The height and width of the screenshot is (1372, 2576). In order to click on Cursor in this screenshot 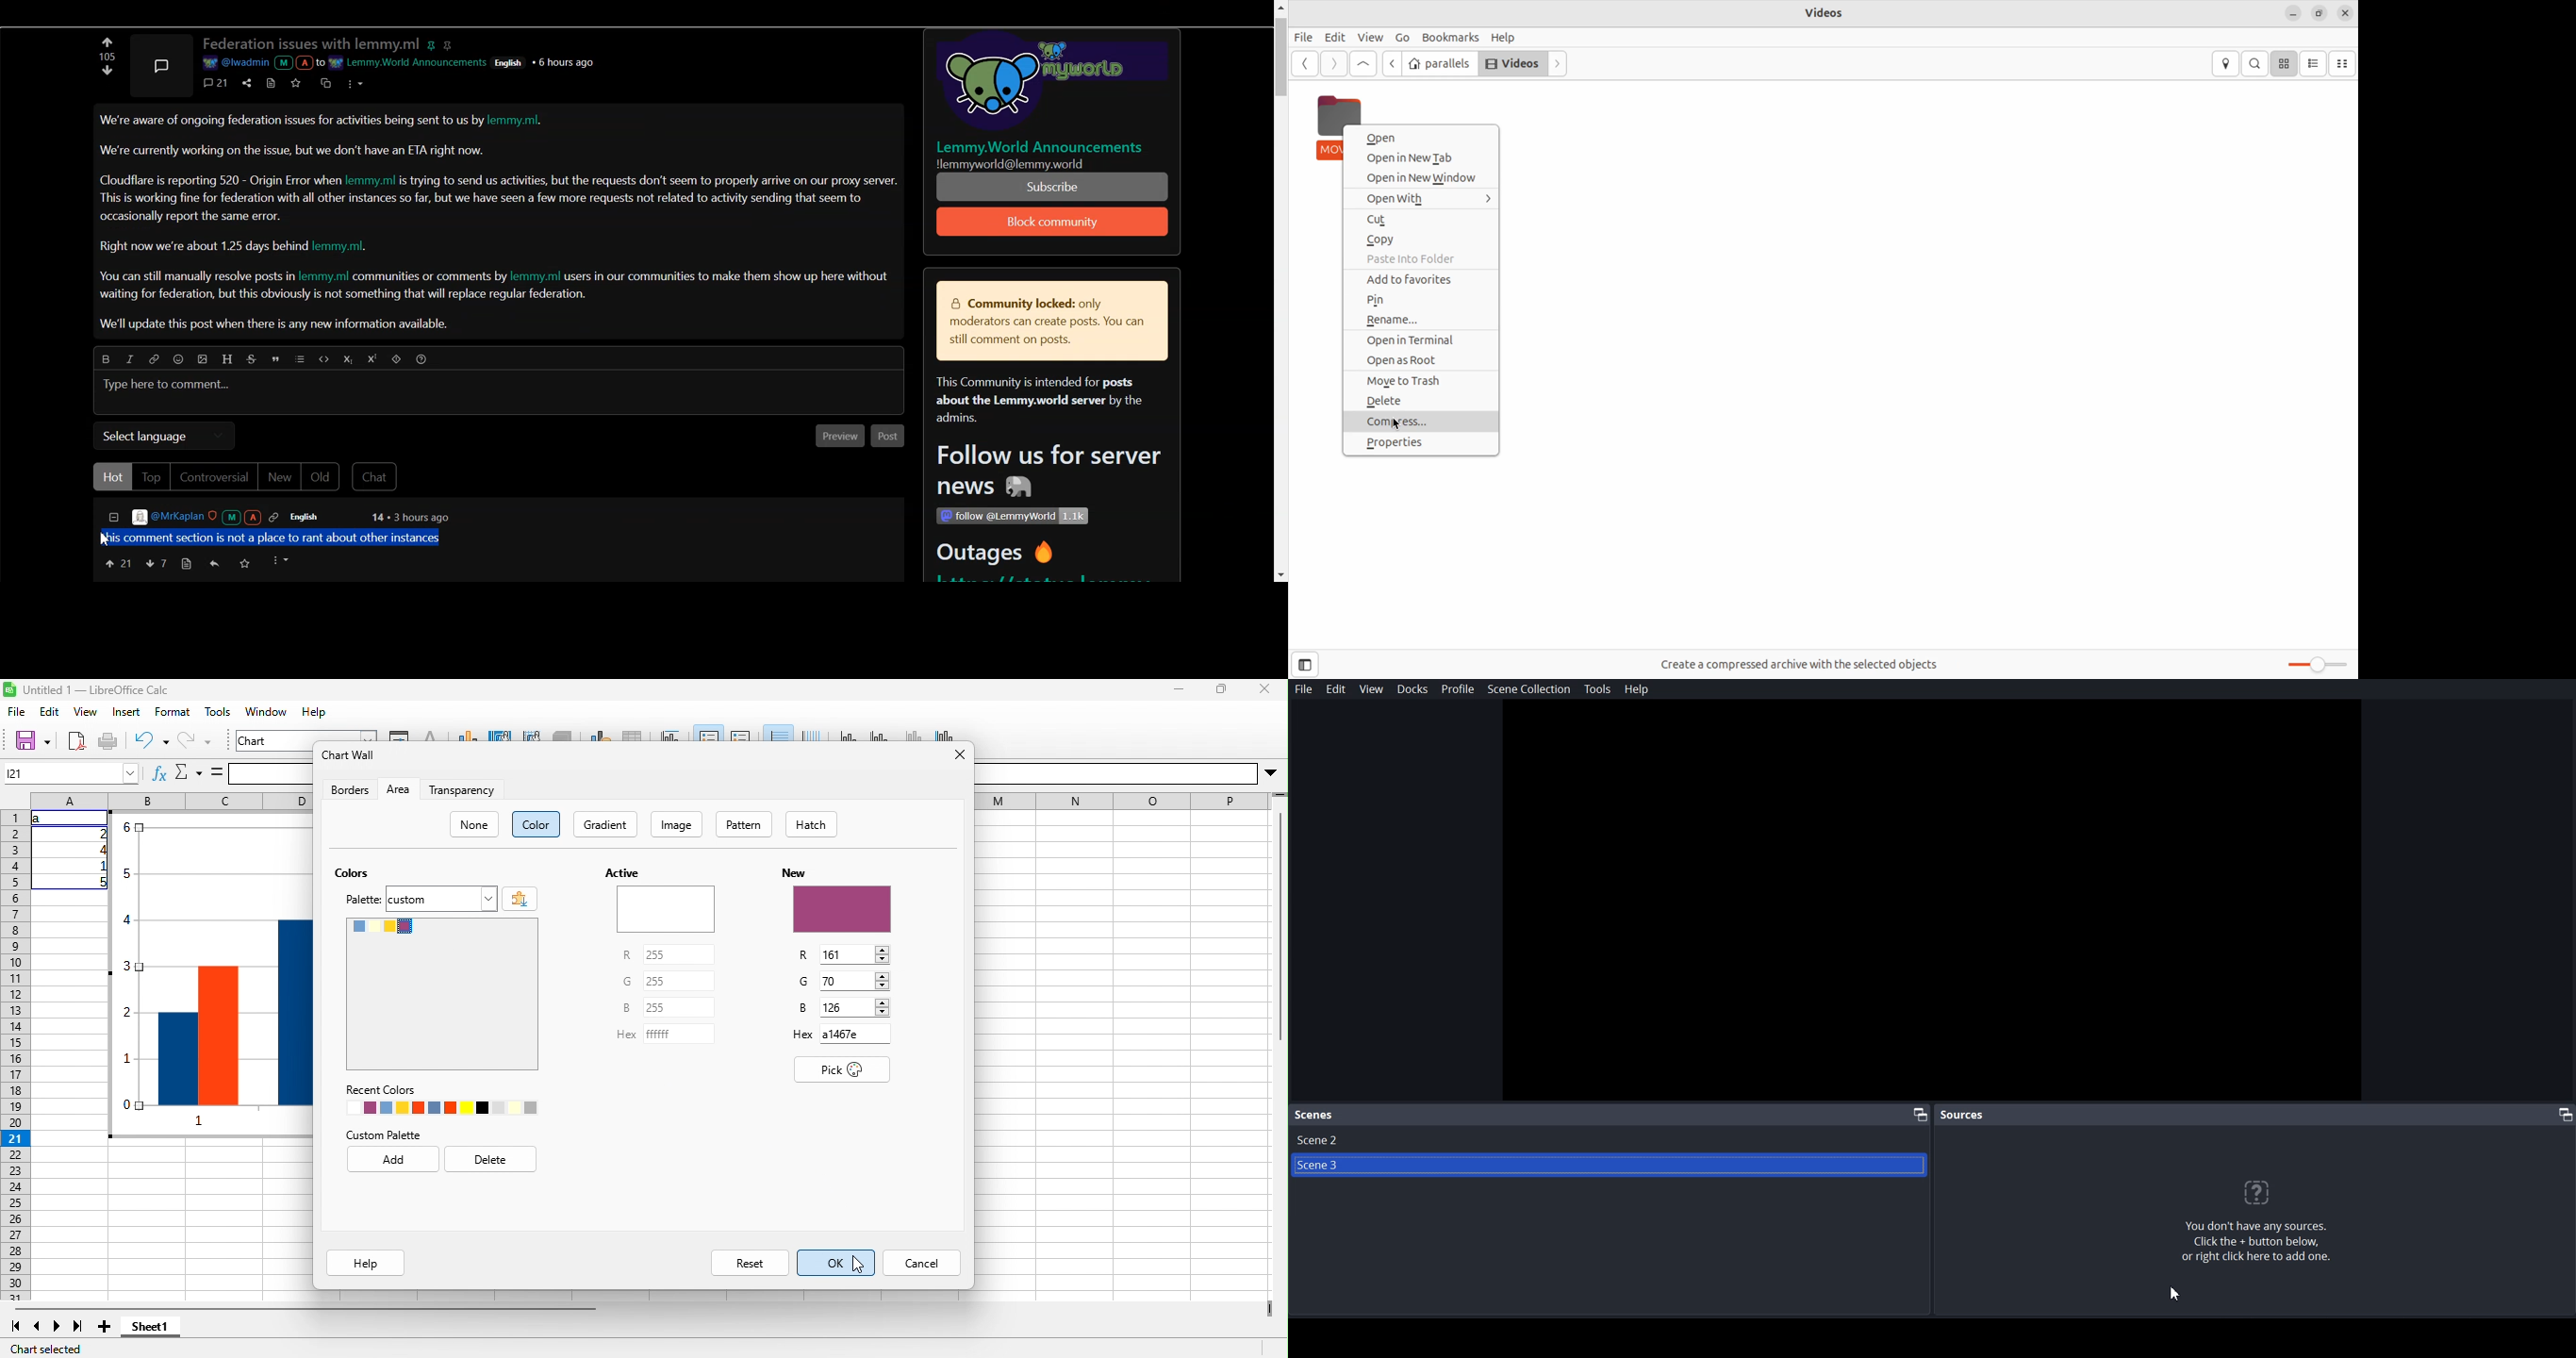, I will do `click(858, 1264)`.